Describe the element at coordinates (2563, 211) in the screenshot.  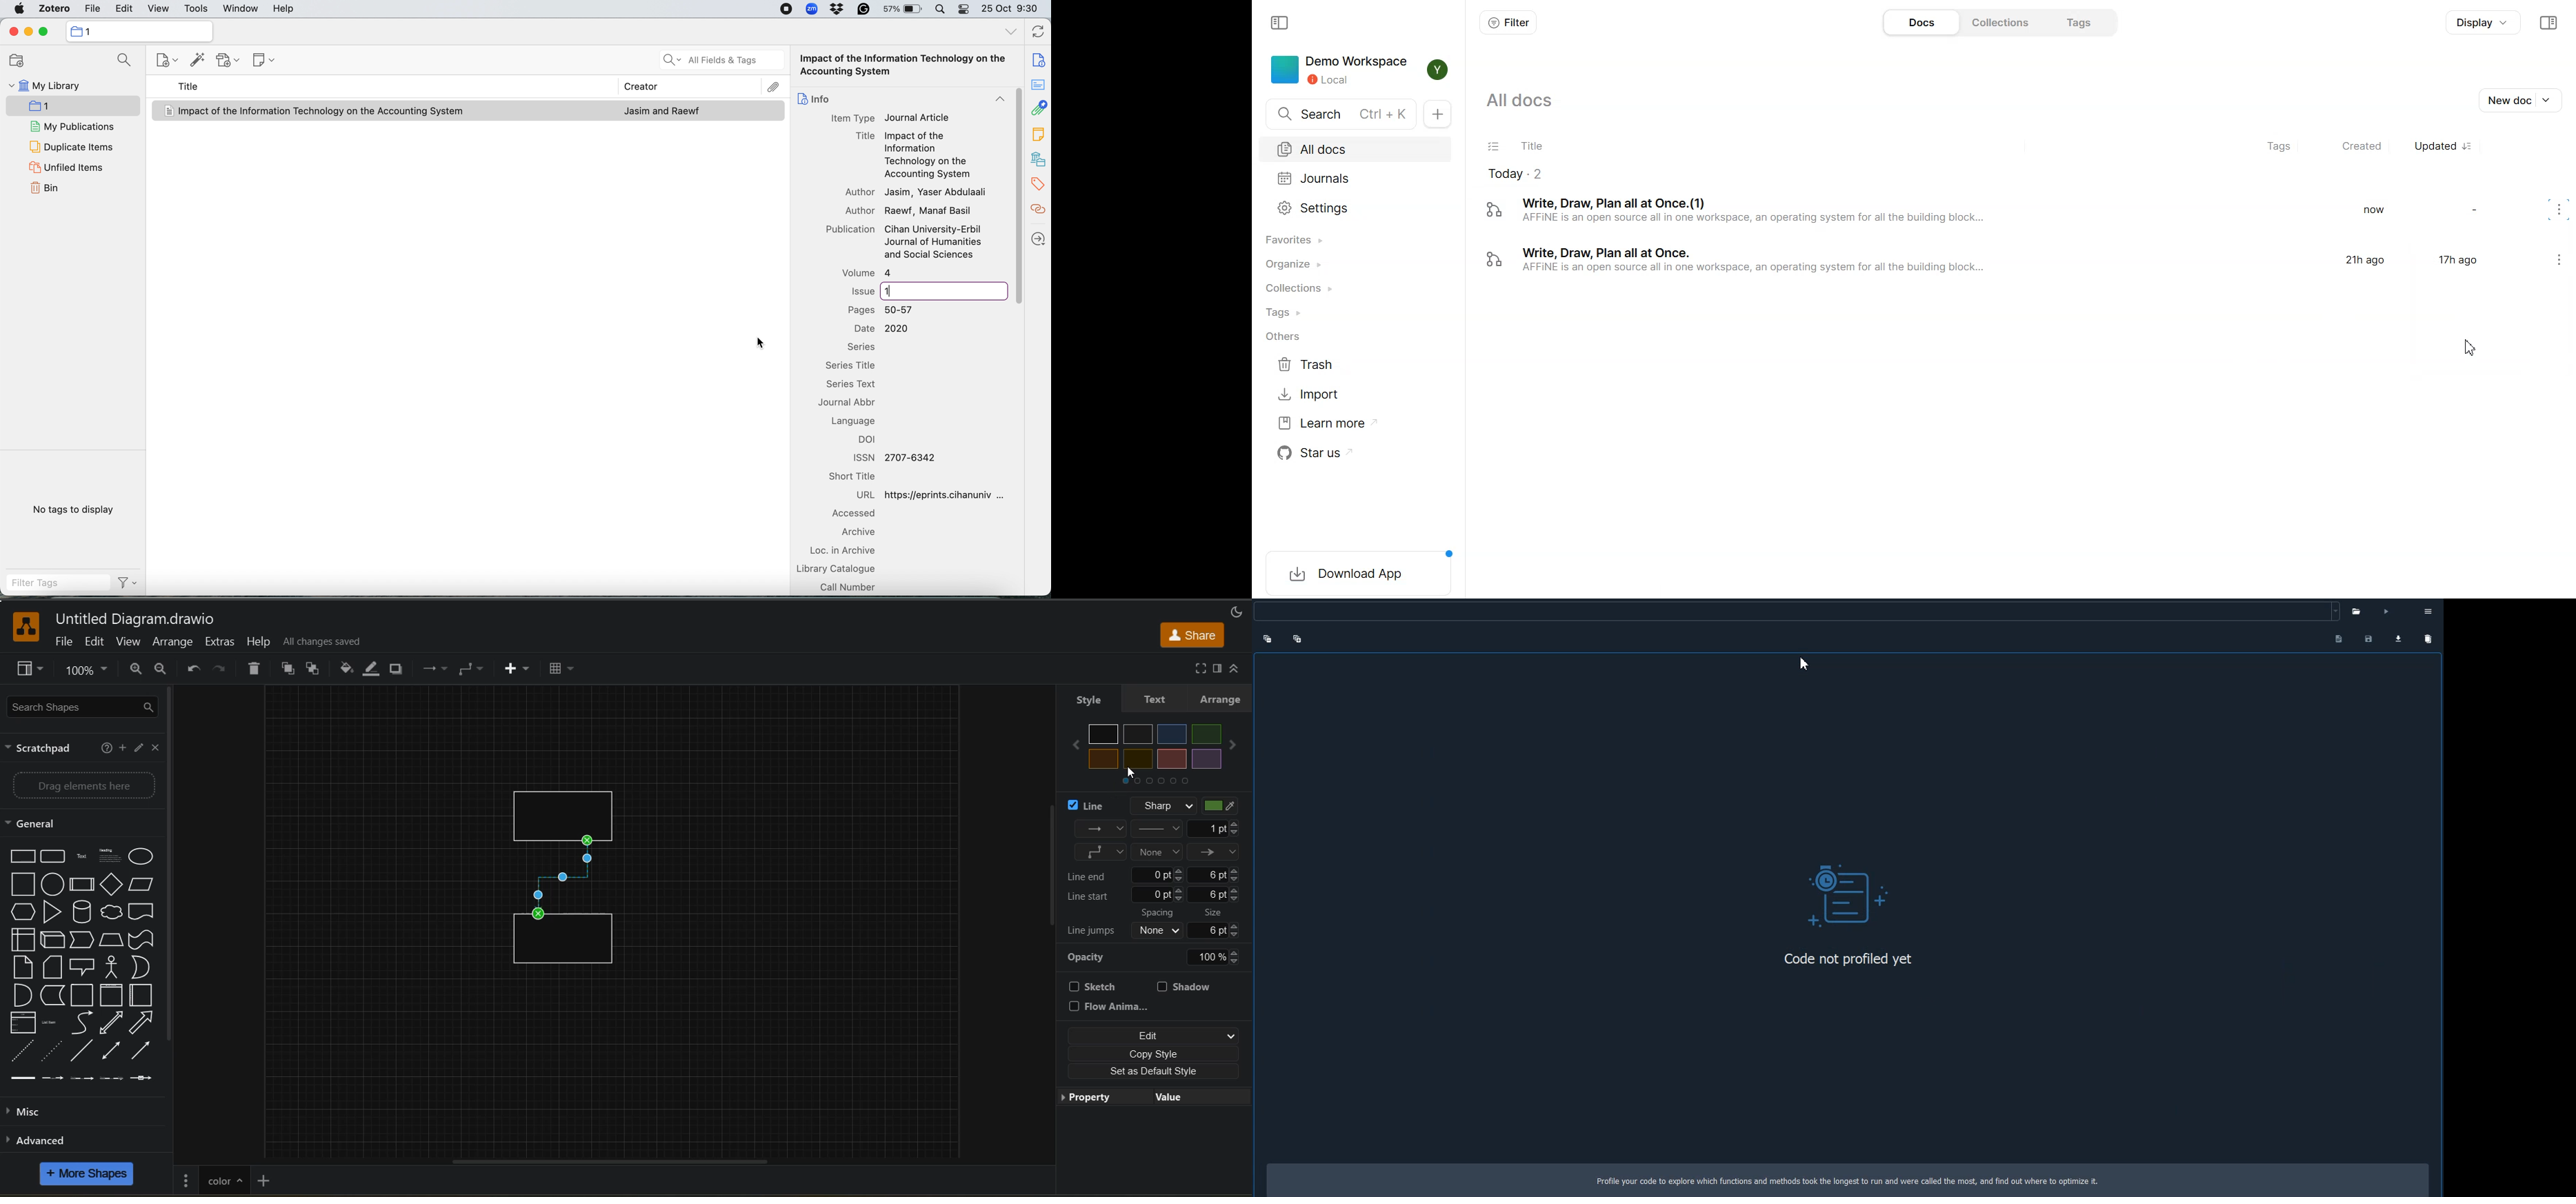
I see `Settings` at that location.